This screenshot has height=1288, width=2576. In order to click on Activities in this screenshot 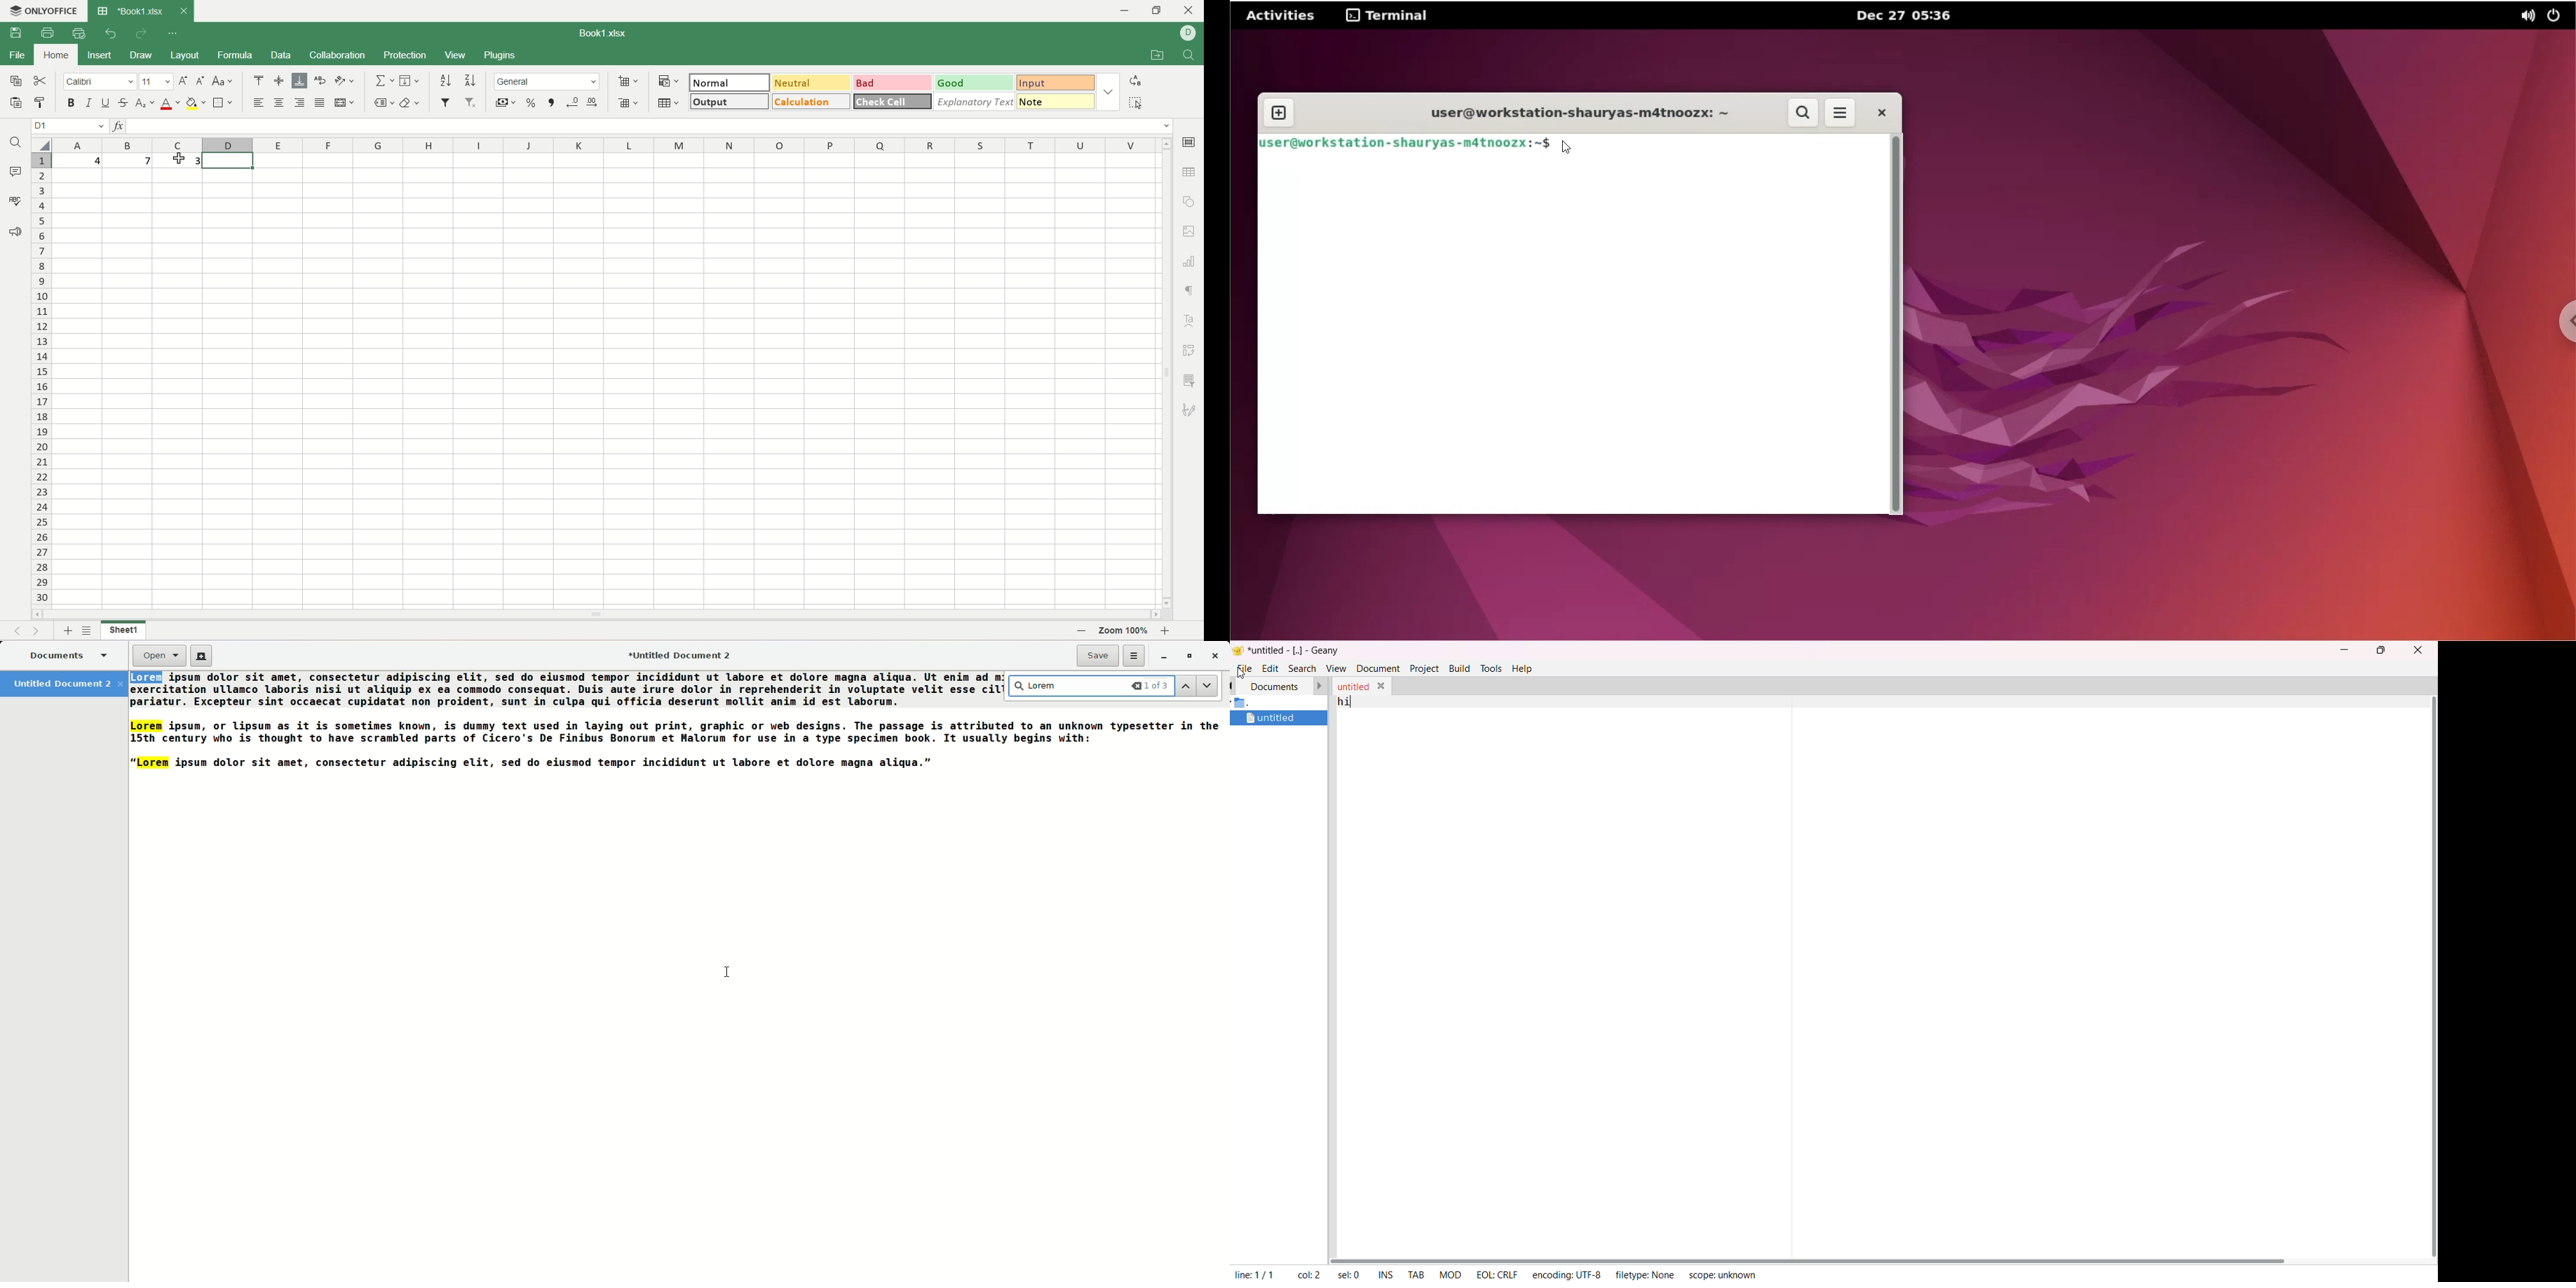, I will do `click(1282, 14)`.